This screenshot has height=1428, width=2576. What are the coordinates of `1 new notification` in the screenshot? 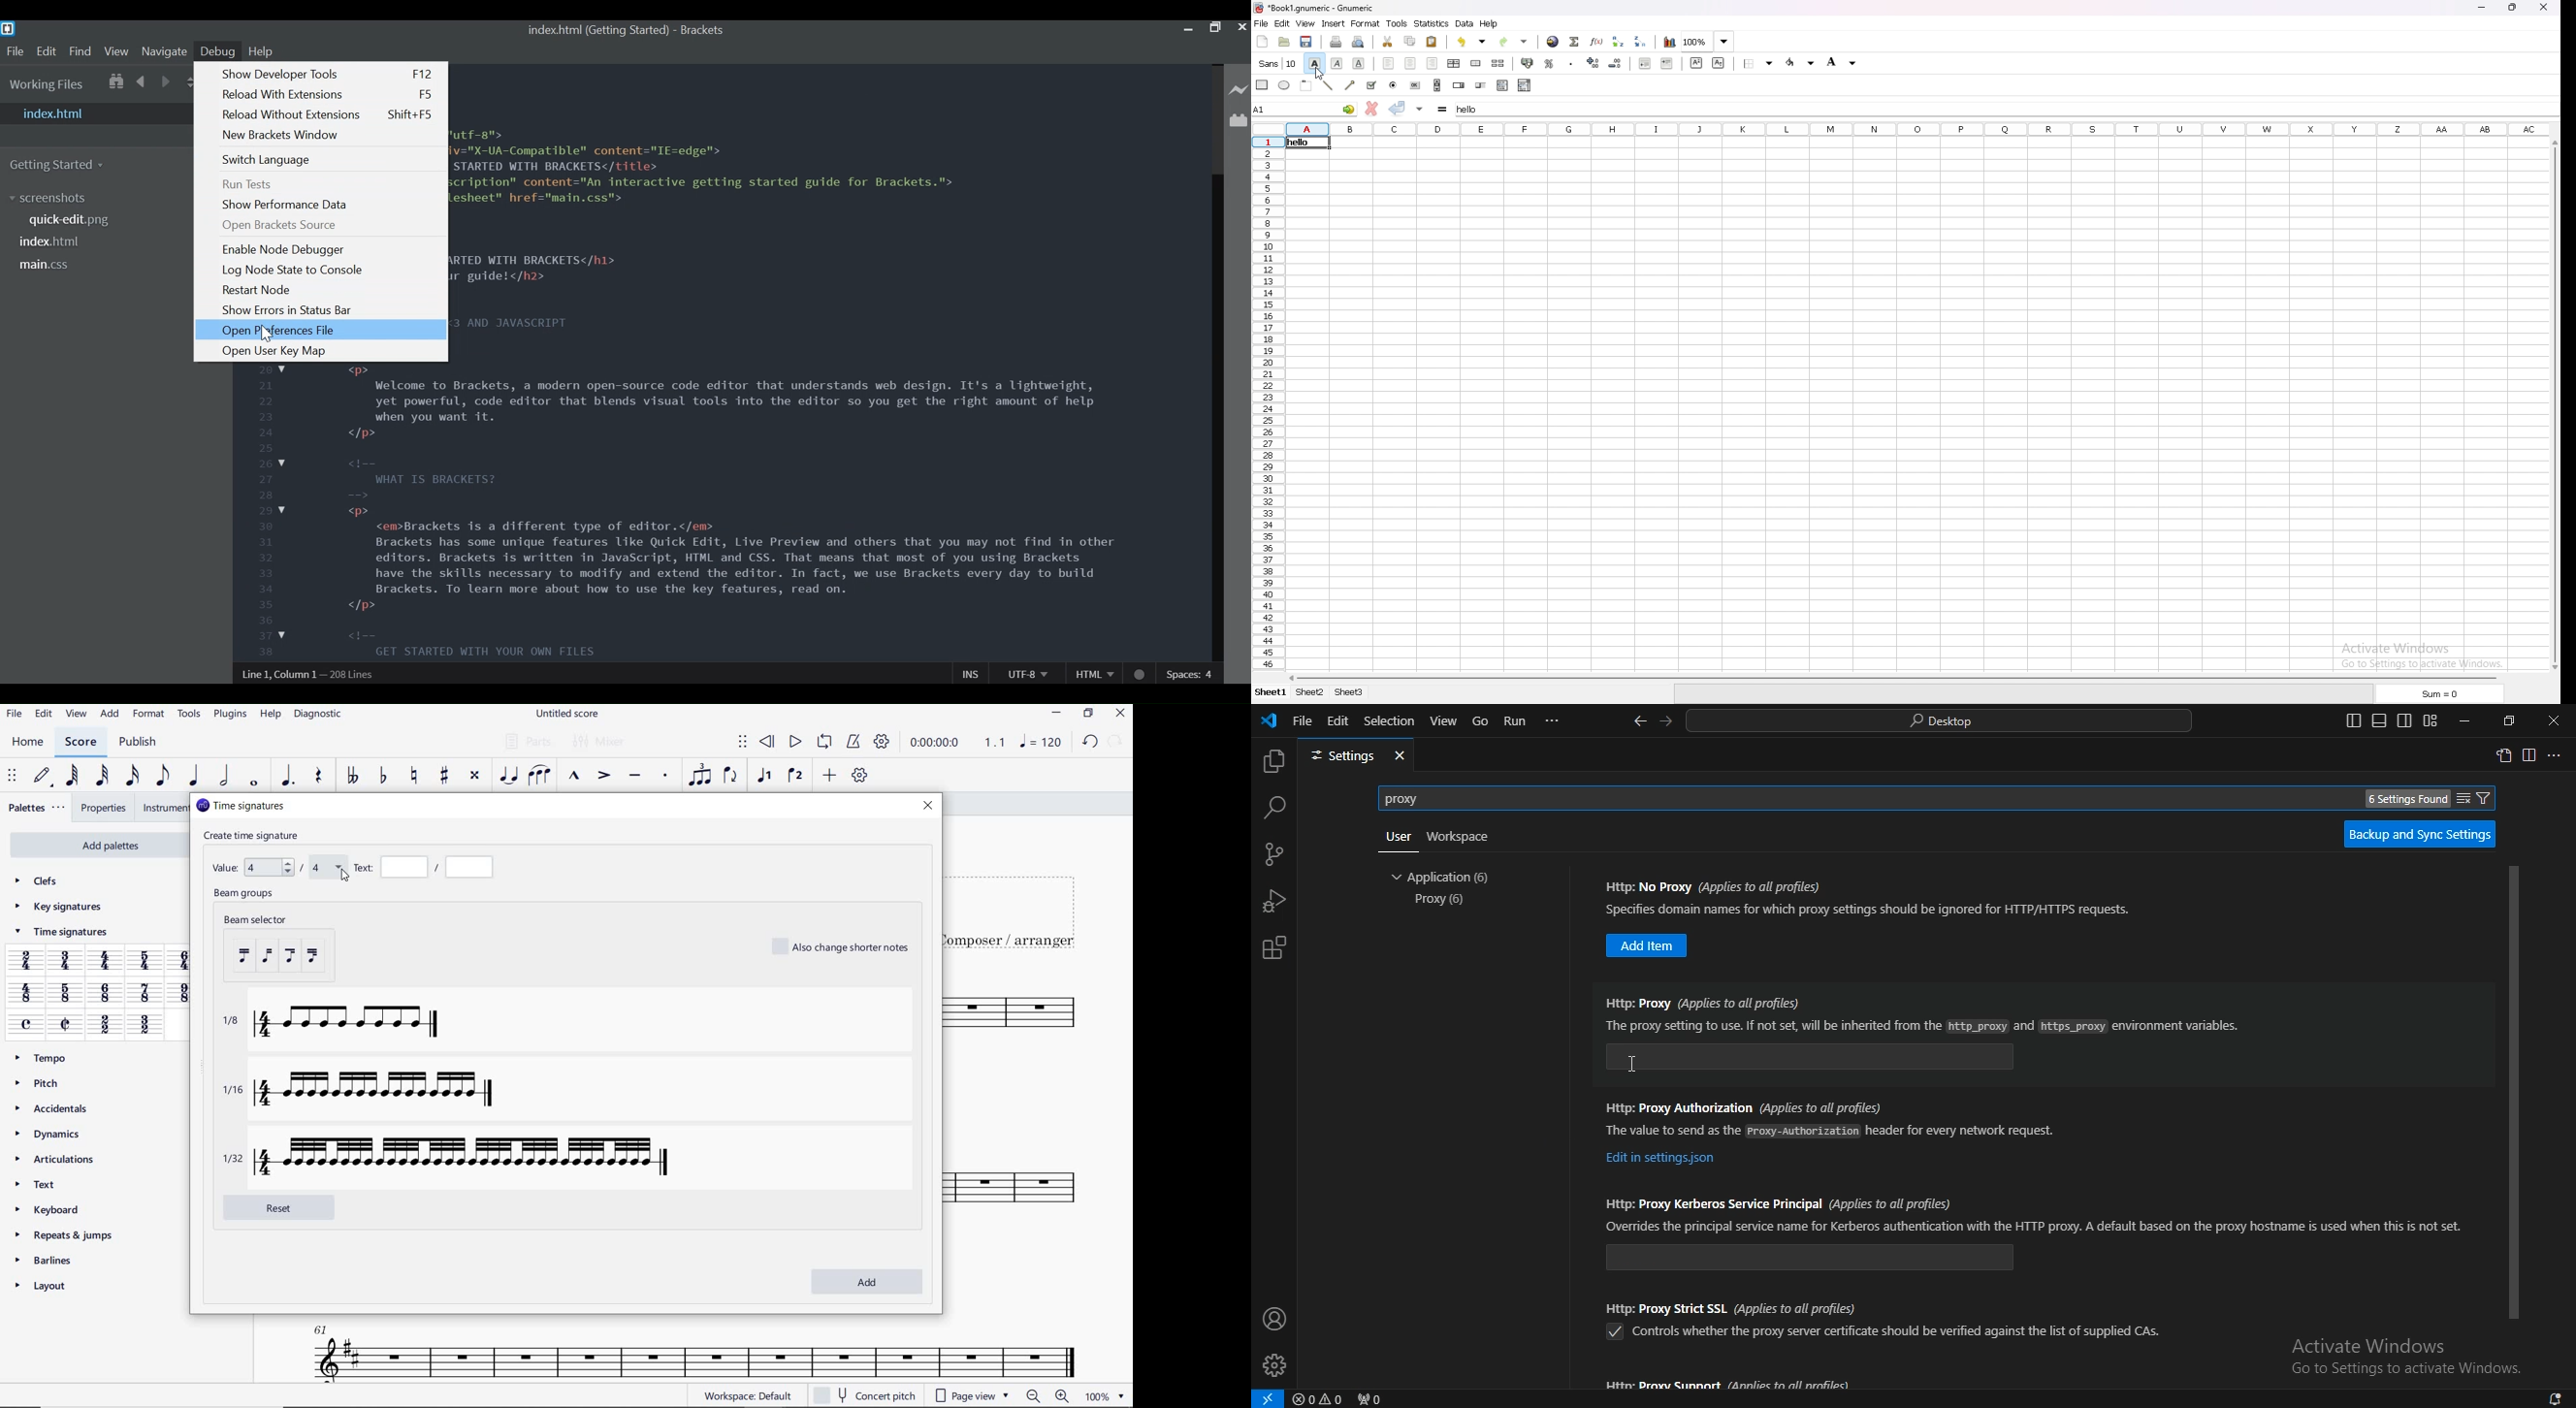 It's located at (2548, 1396).